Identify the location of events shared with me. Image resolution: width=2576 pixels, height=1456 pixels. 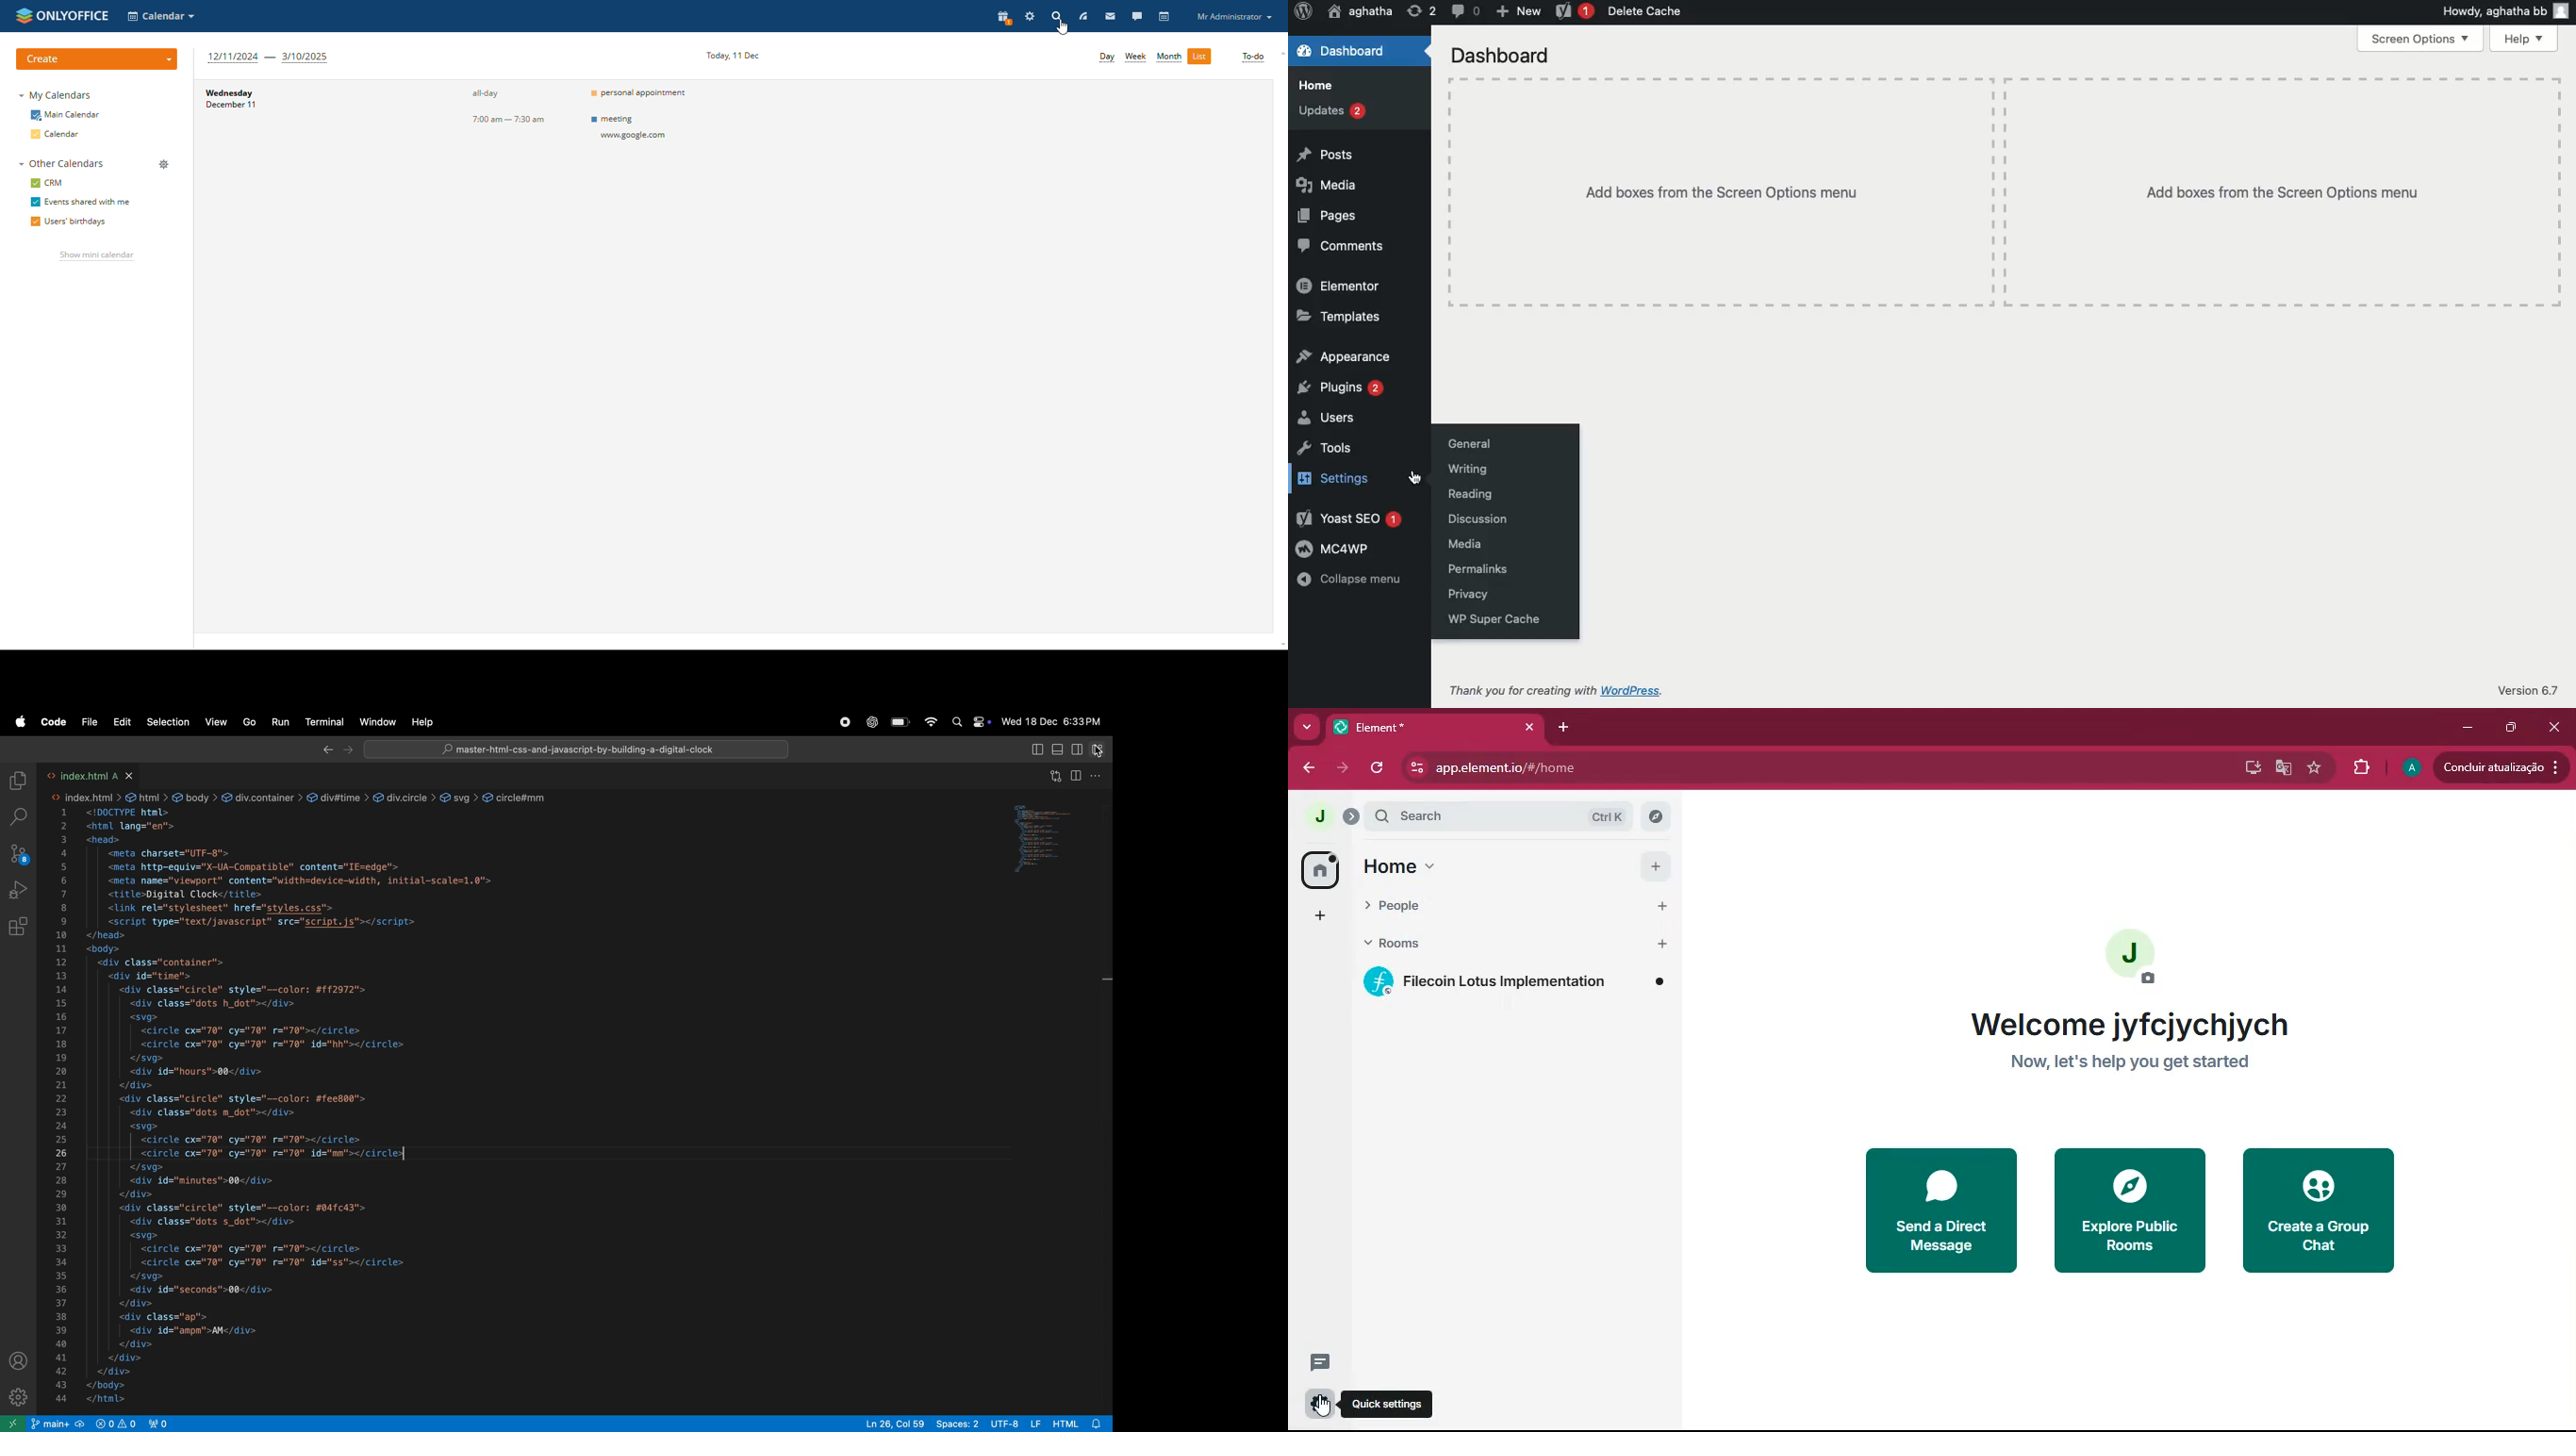
(81, 202).